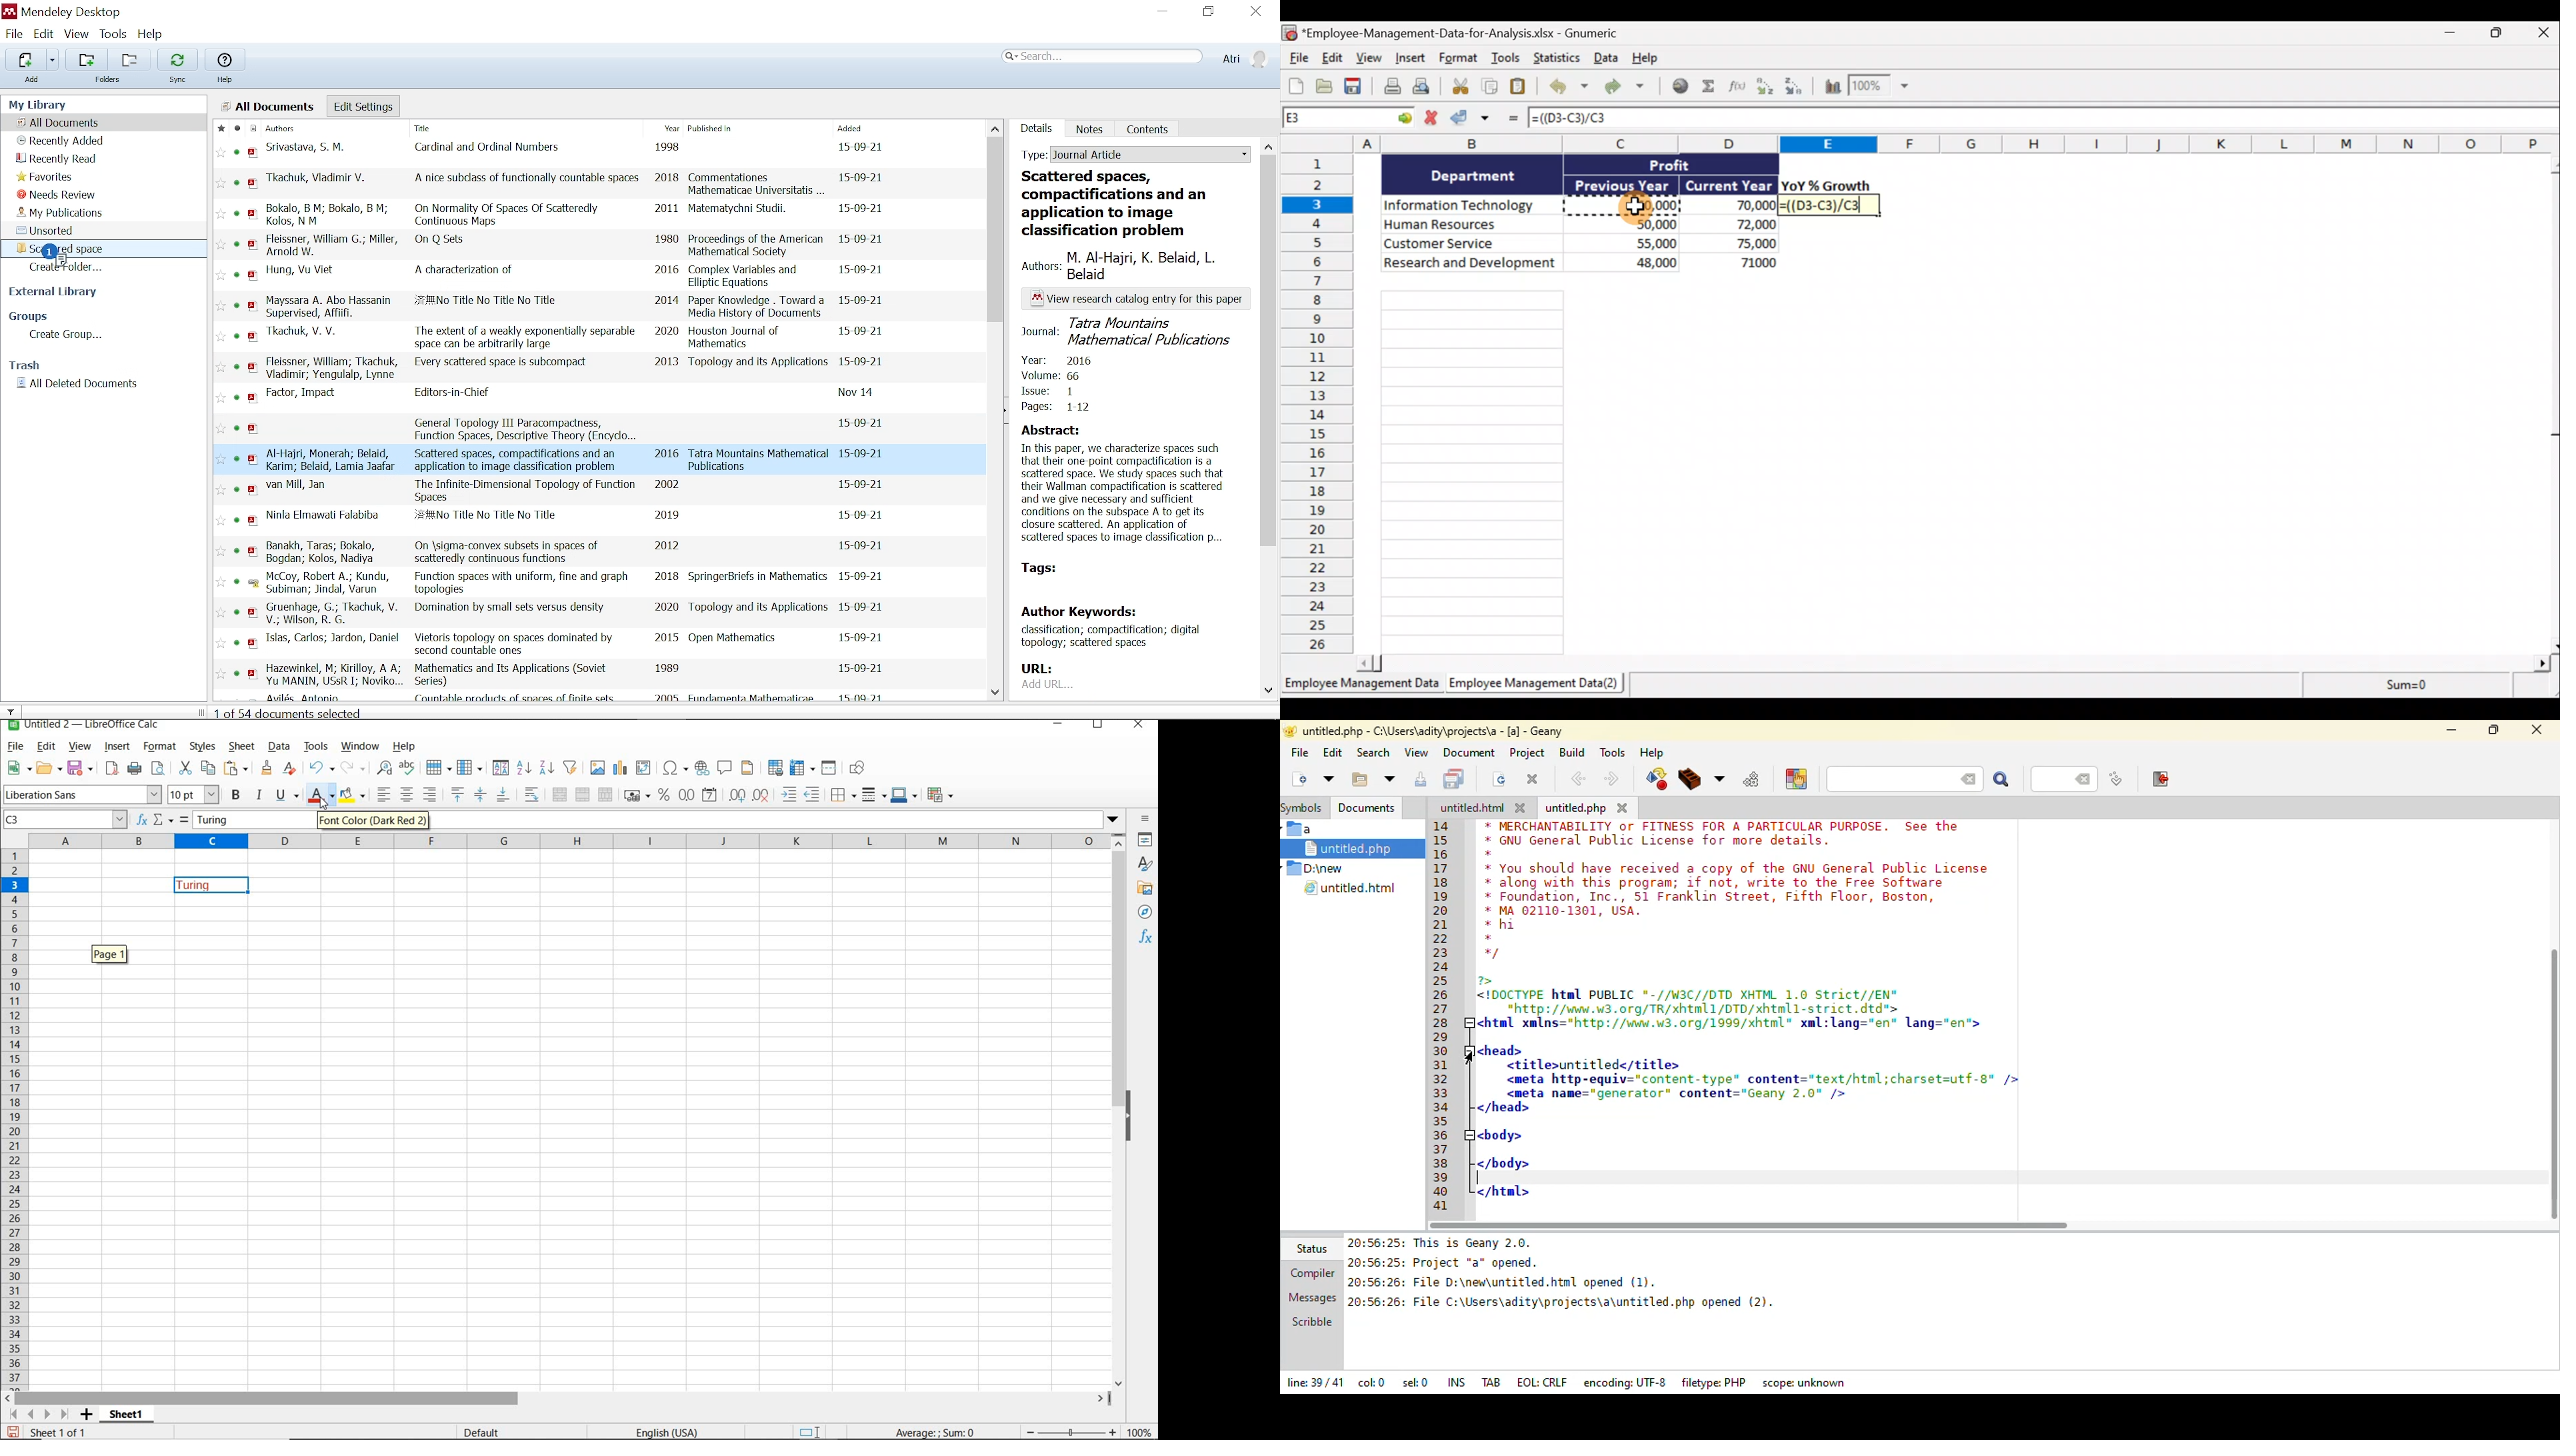 This screenshot has height=1456, width=2576. I want to click on Help, so click(1645, 59).